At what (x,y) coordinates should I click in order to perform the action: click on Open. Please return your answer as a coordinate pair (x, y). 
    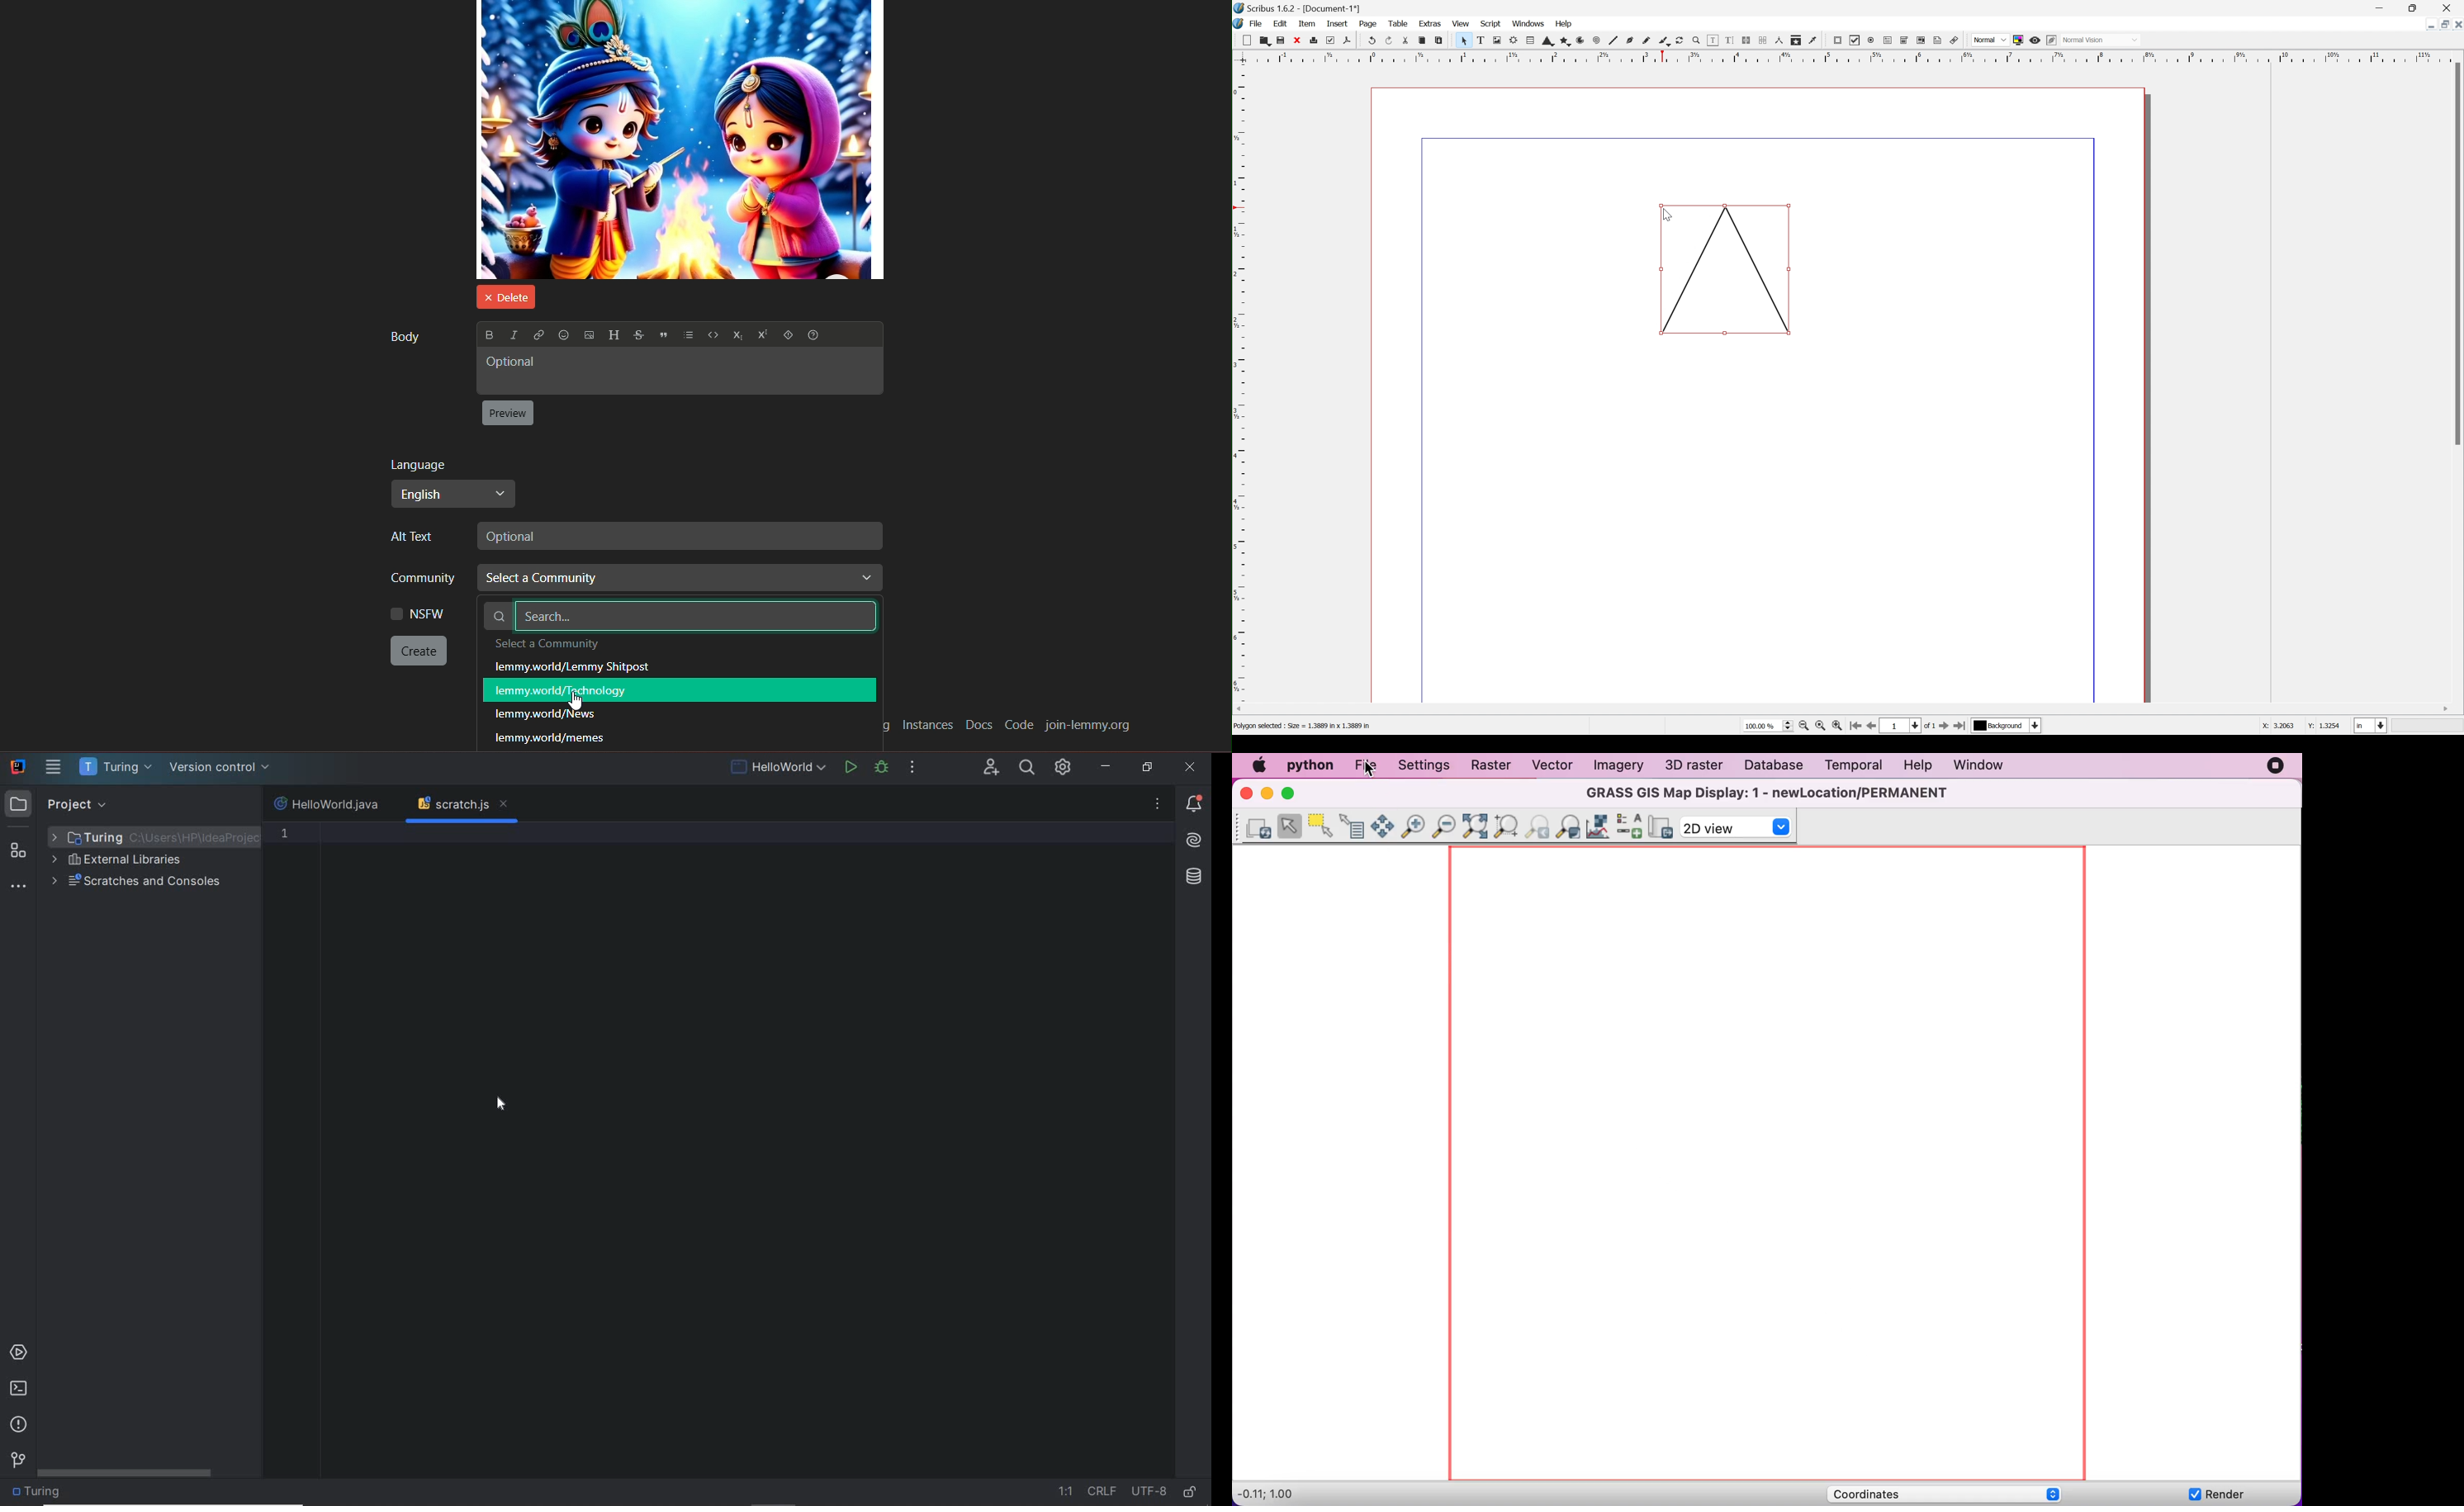
    Looking at the image, I should click on (1262, 39).